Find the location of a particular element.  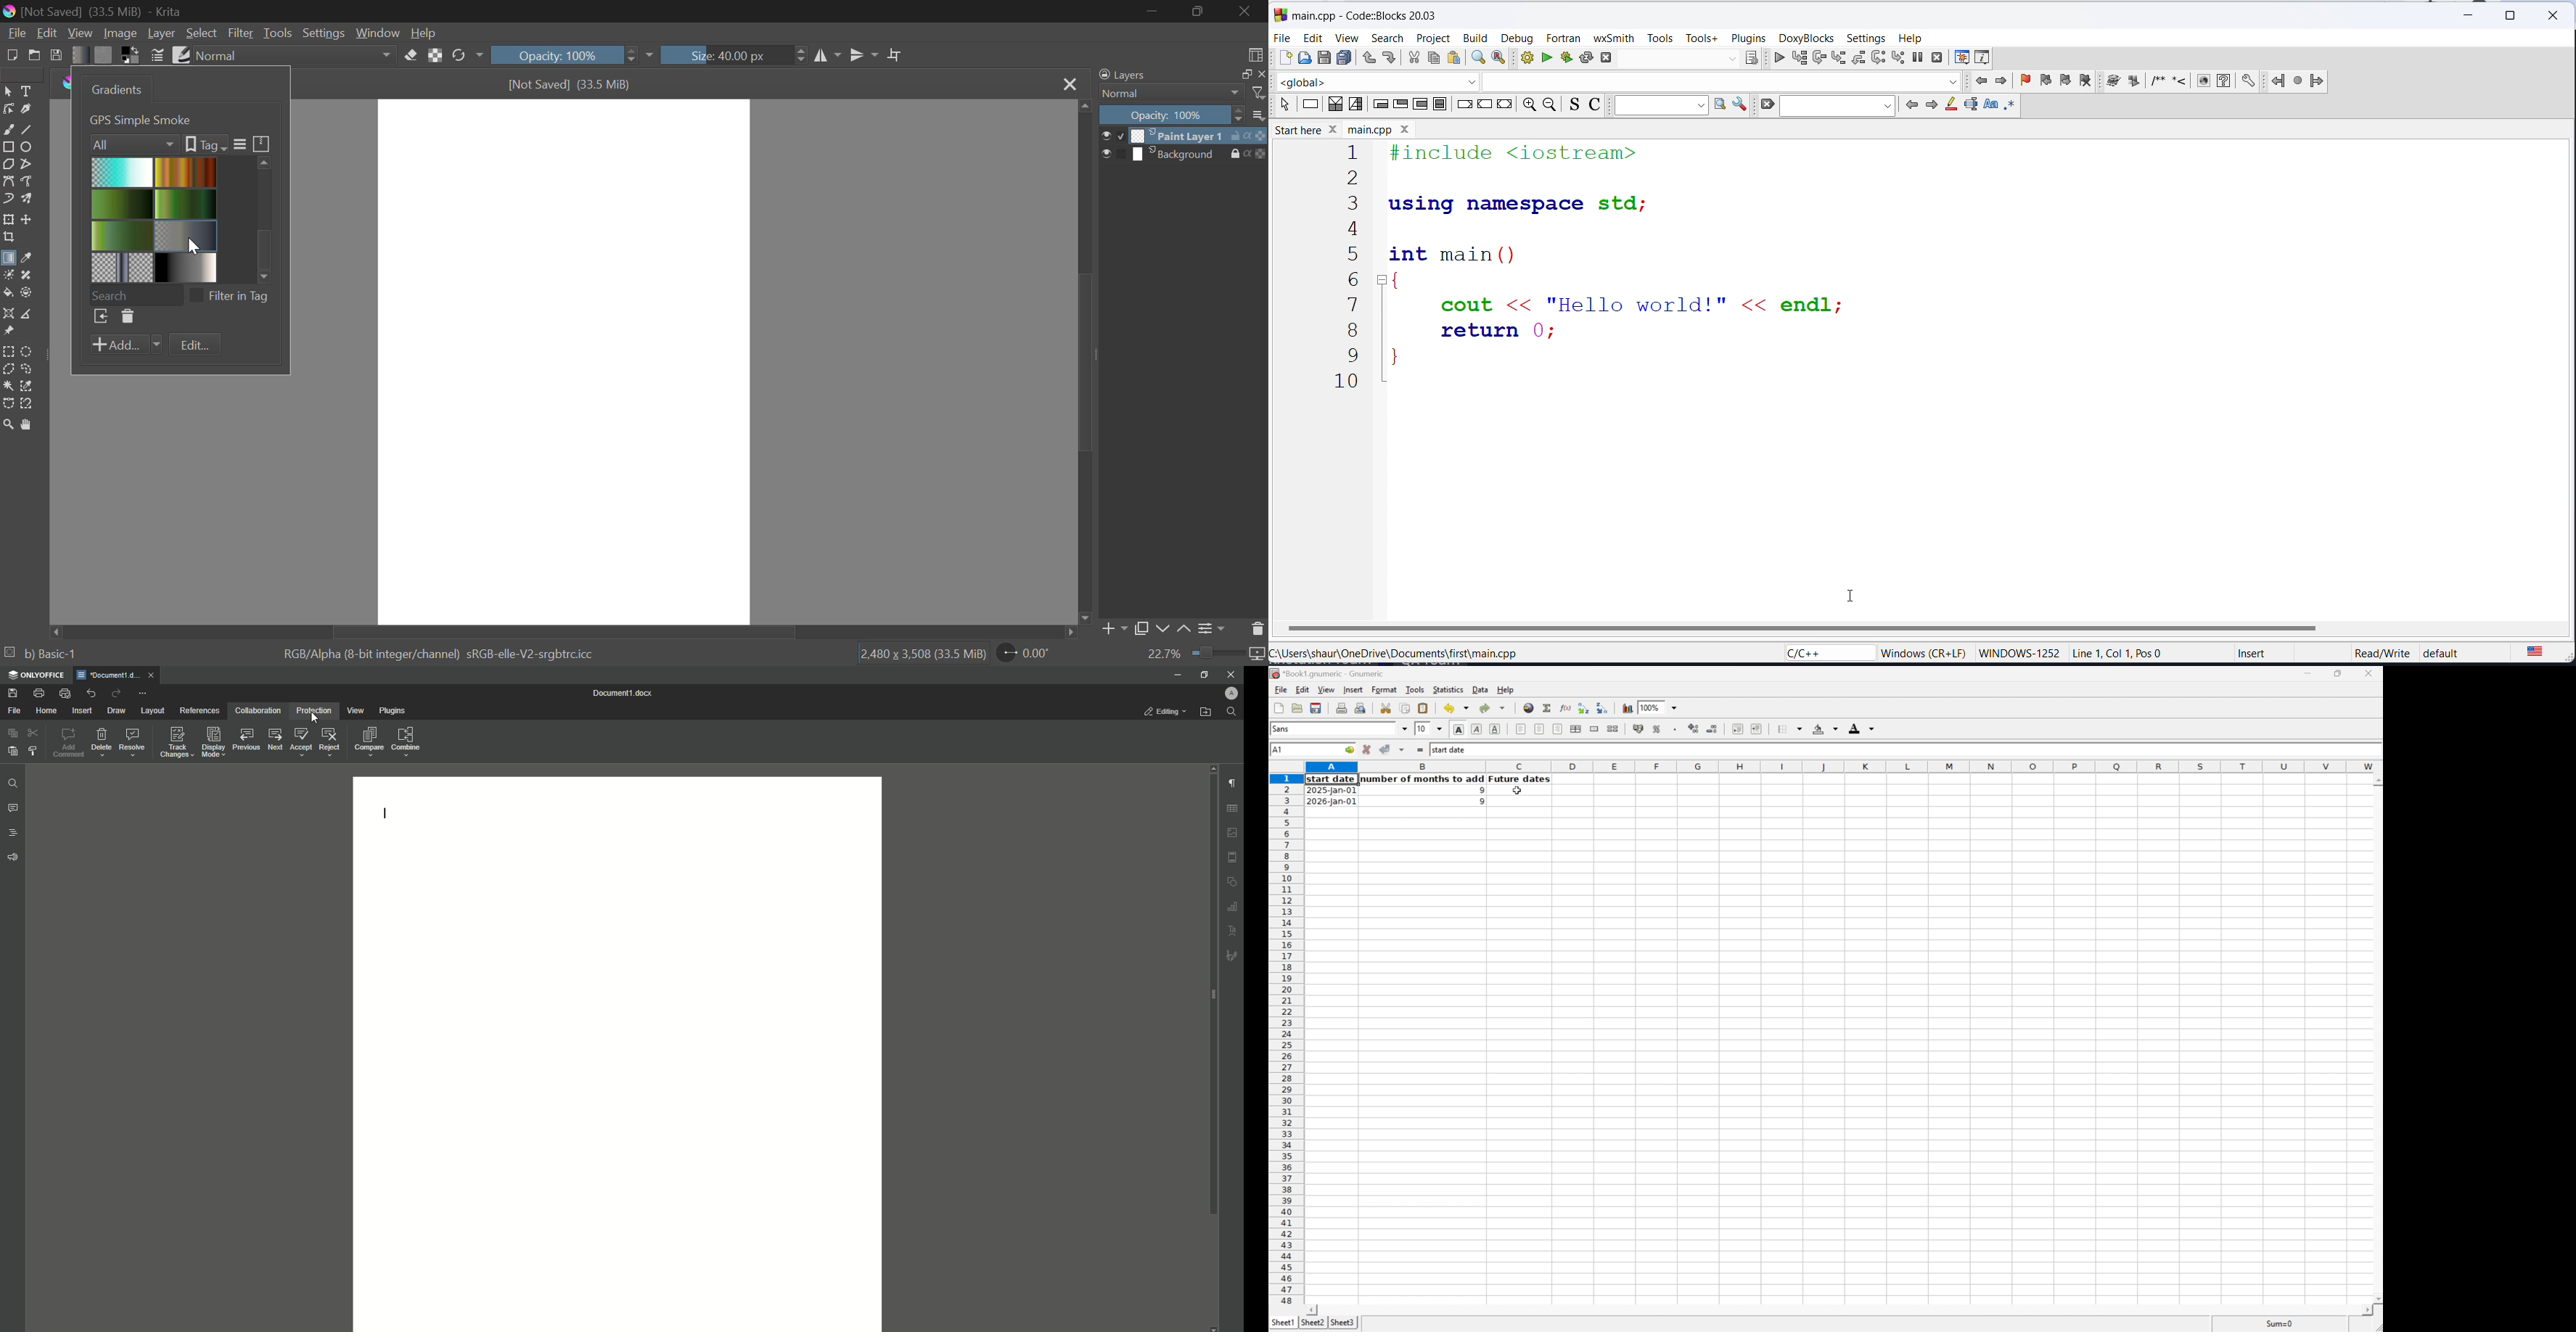

previous is located at coordinates (1978, 82).